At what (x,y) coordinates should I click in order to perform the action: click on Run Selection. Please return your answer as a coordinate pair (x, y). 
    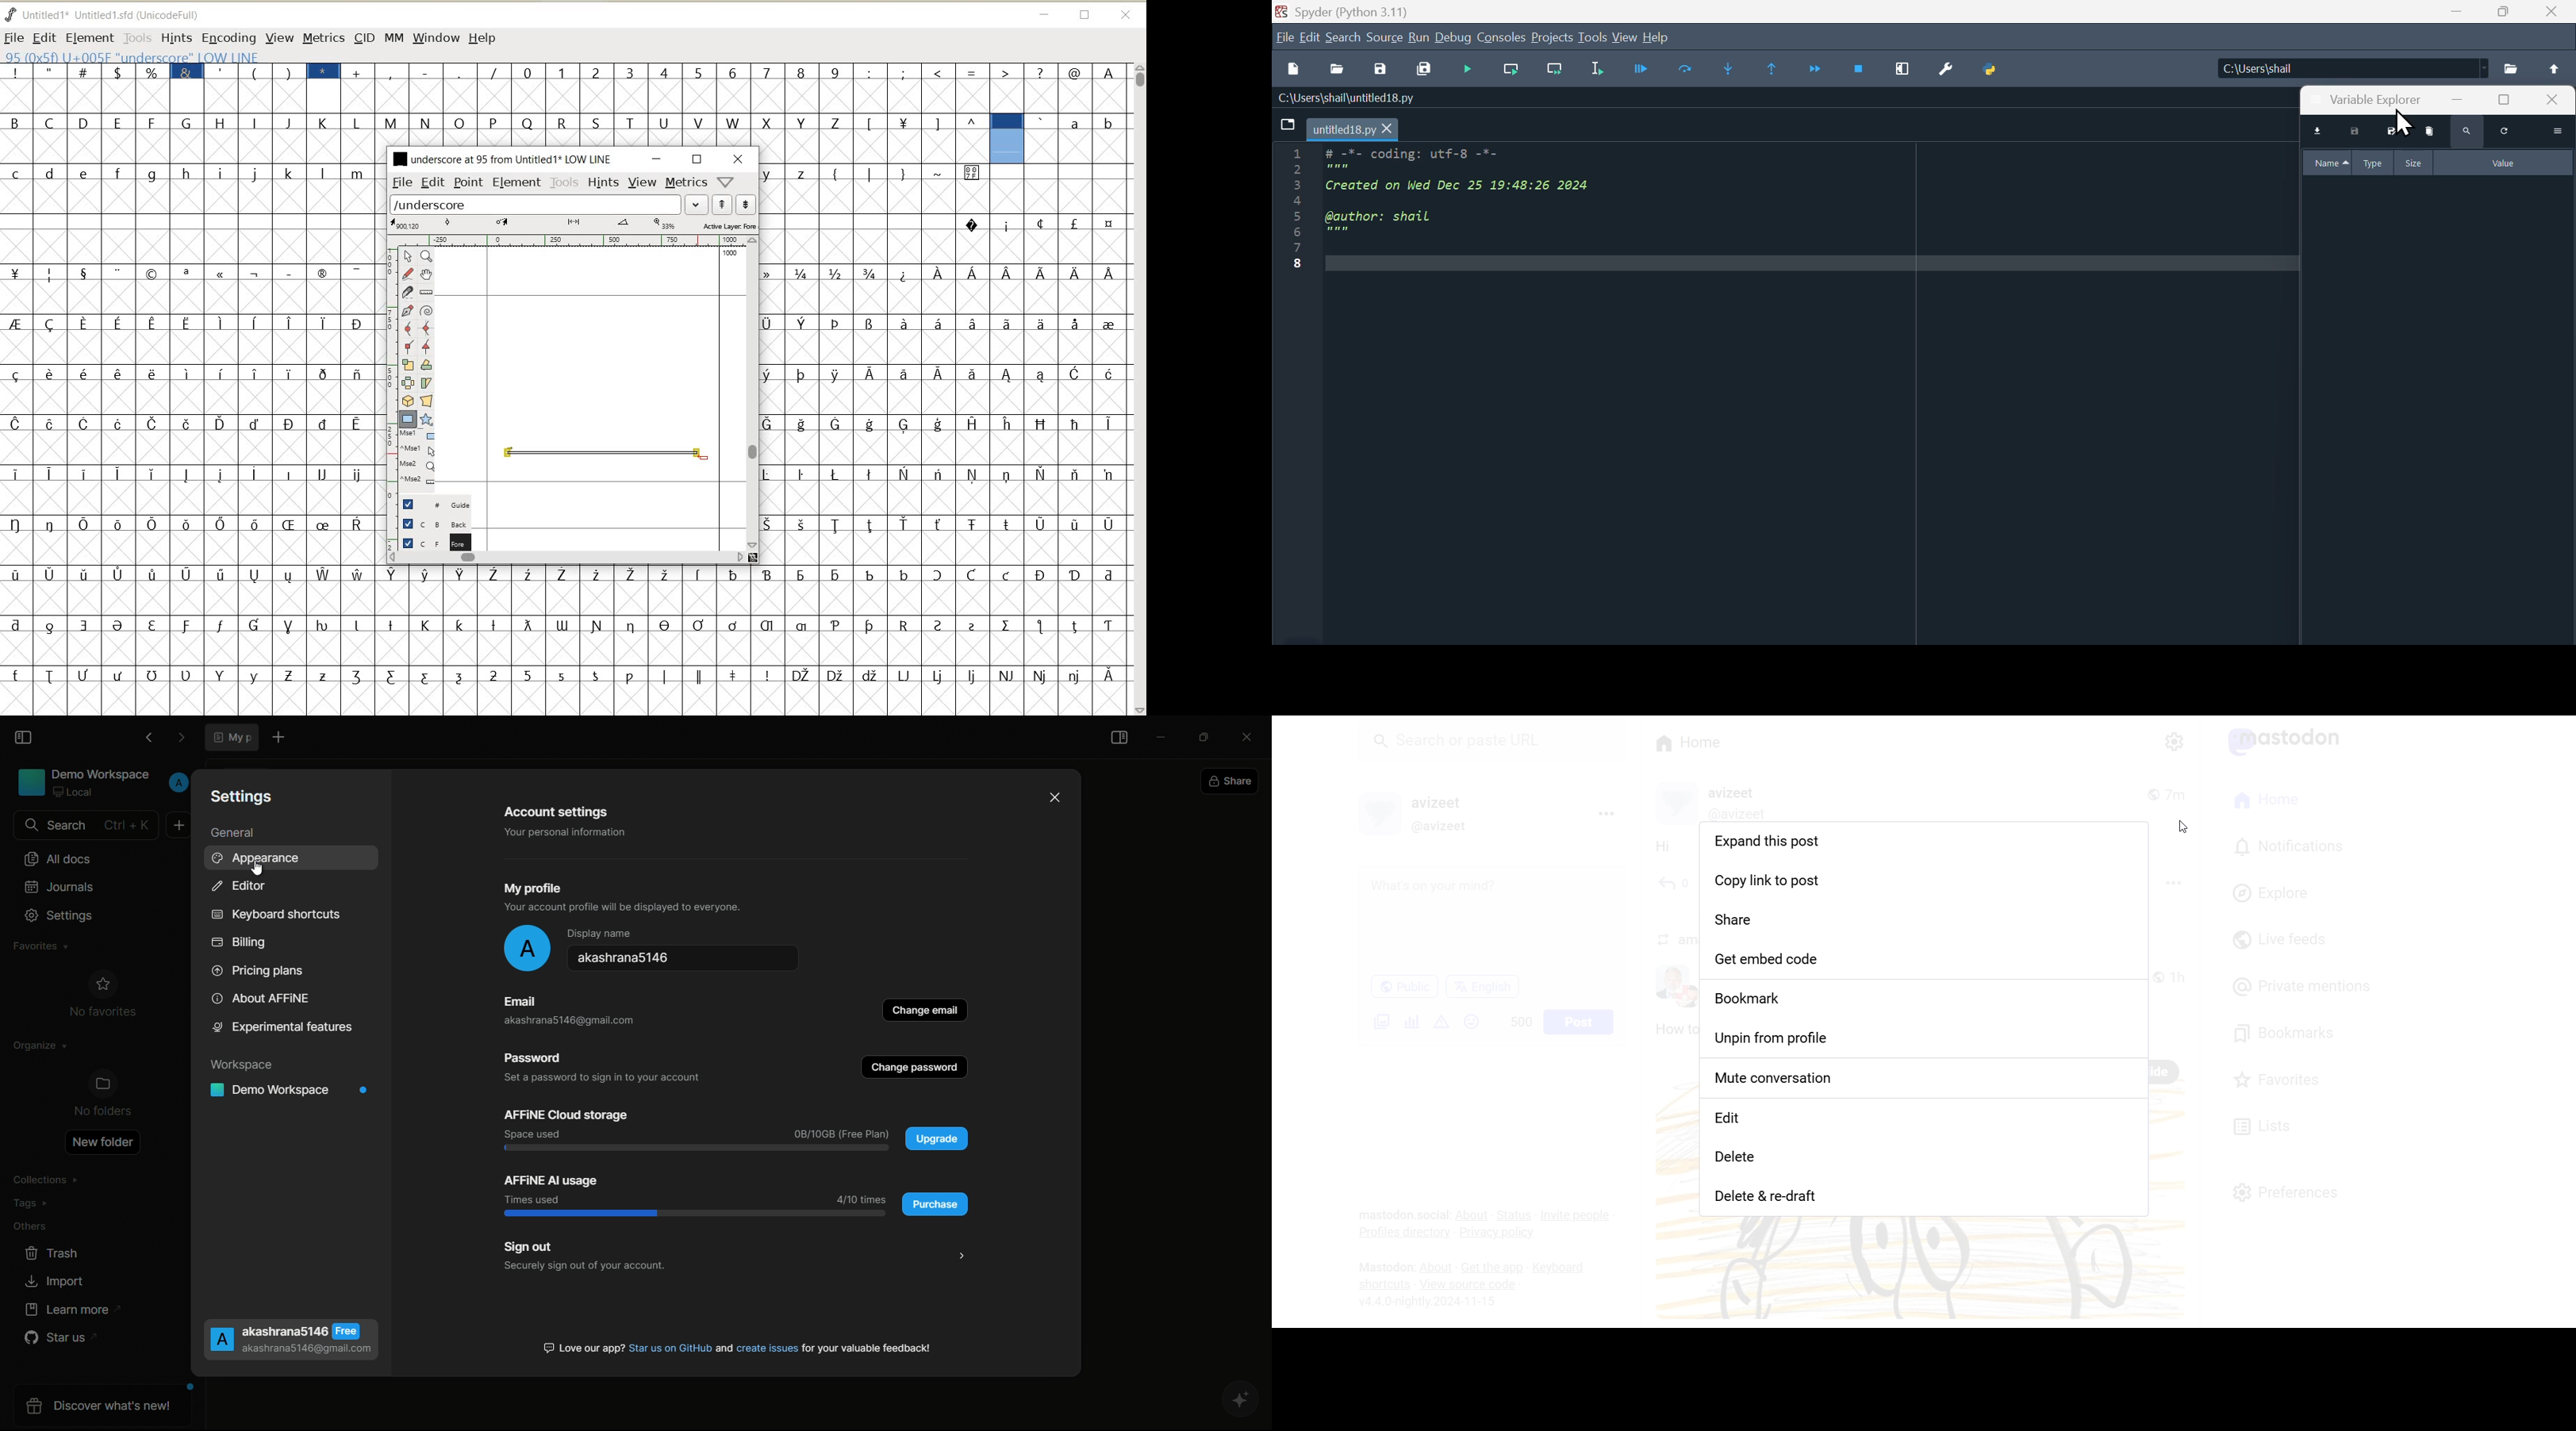
    Looking at the image, I should click on (1605, 73).